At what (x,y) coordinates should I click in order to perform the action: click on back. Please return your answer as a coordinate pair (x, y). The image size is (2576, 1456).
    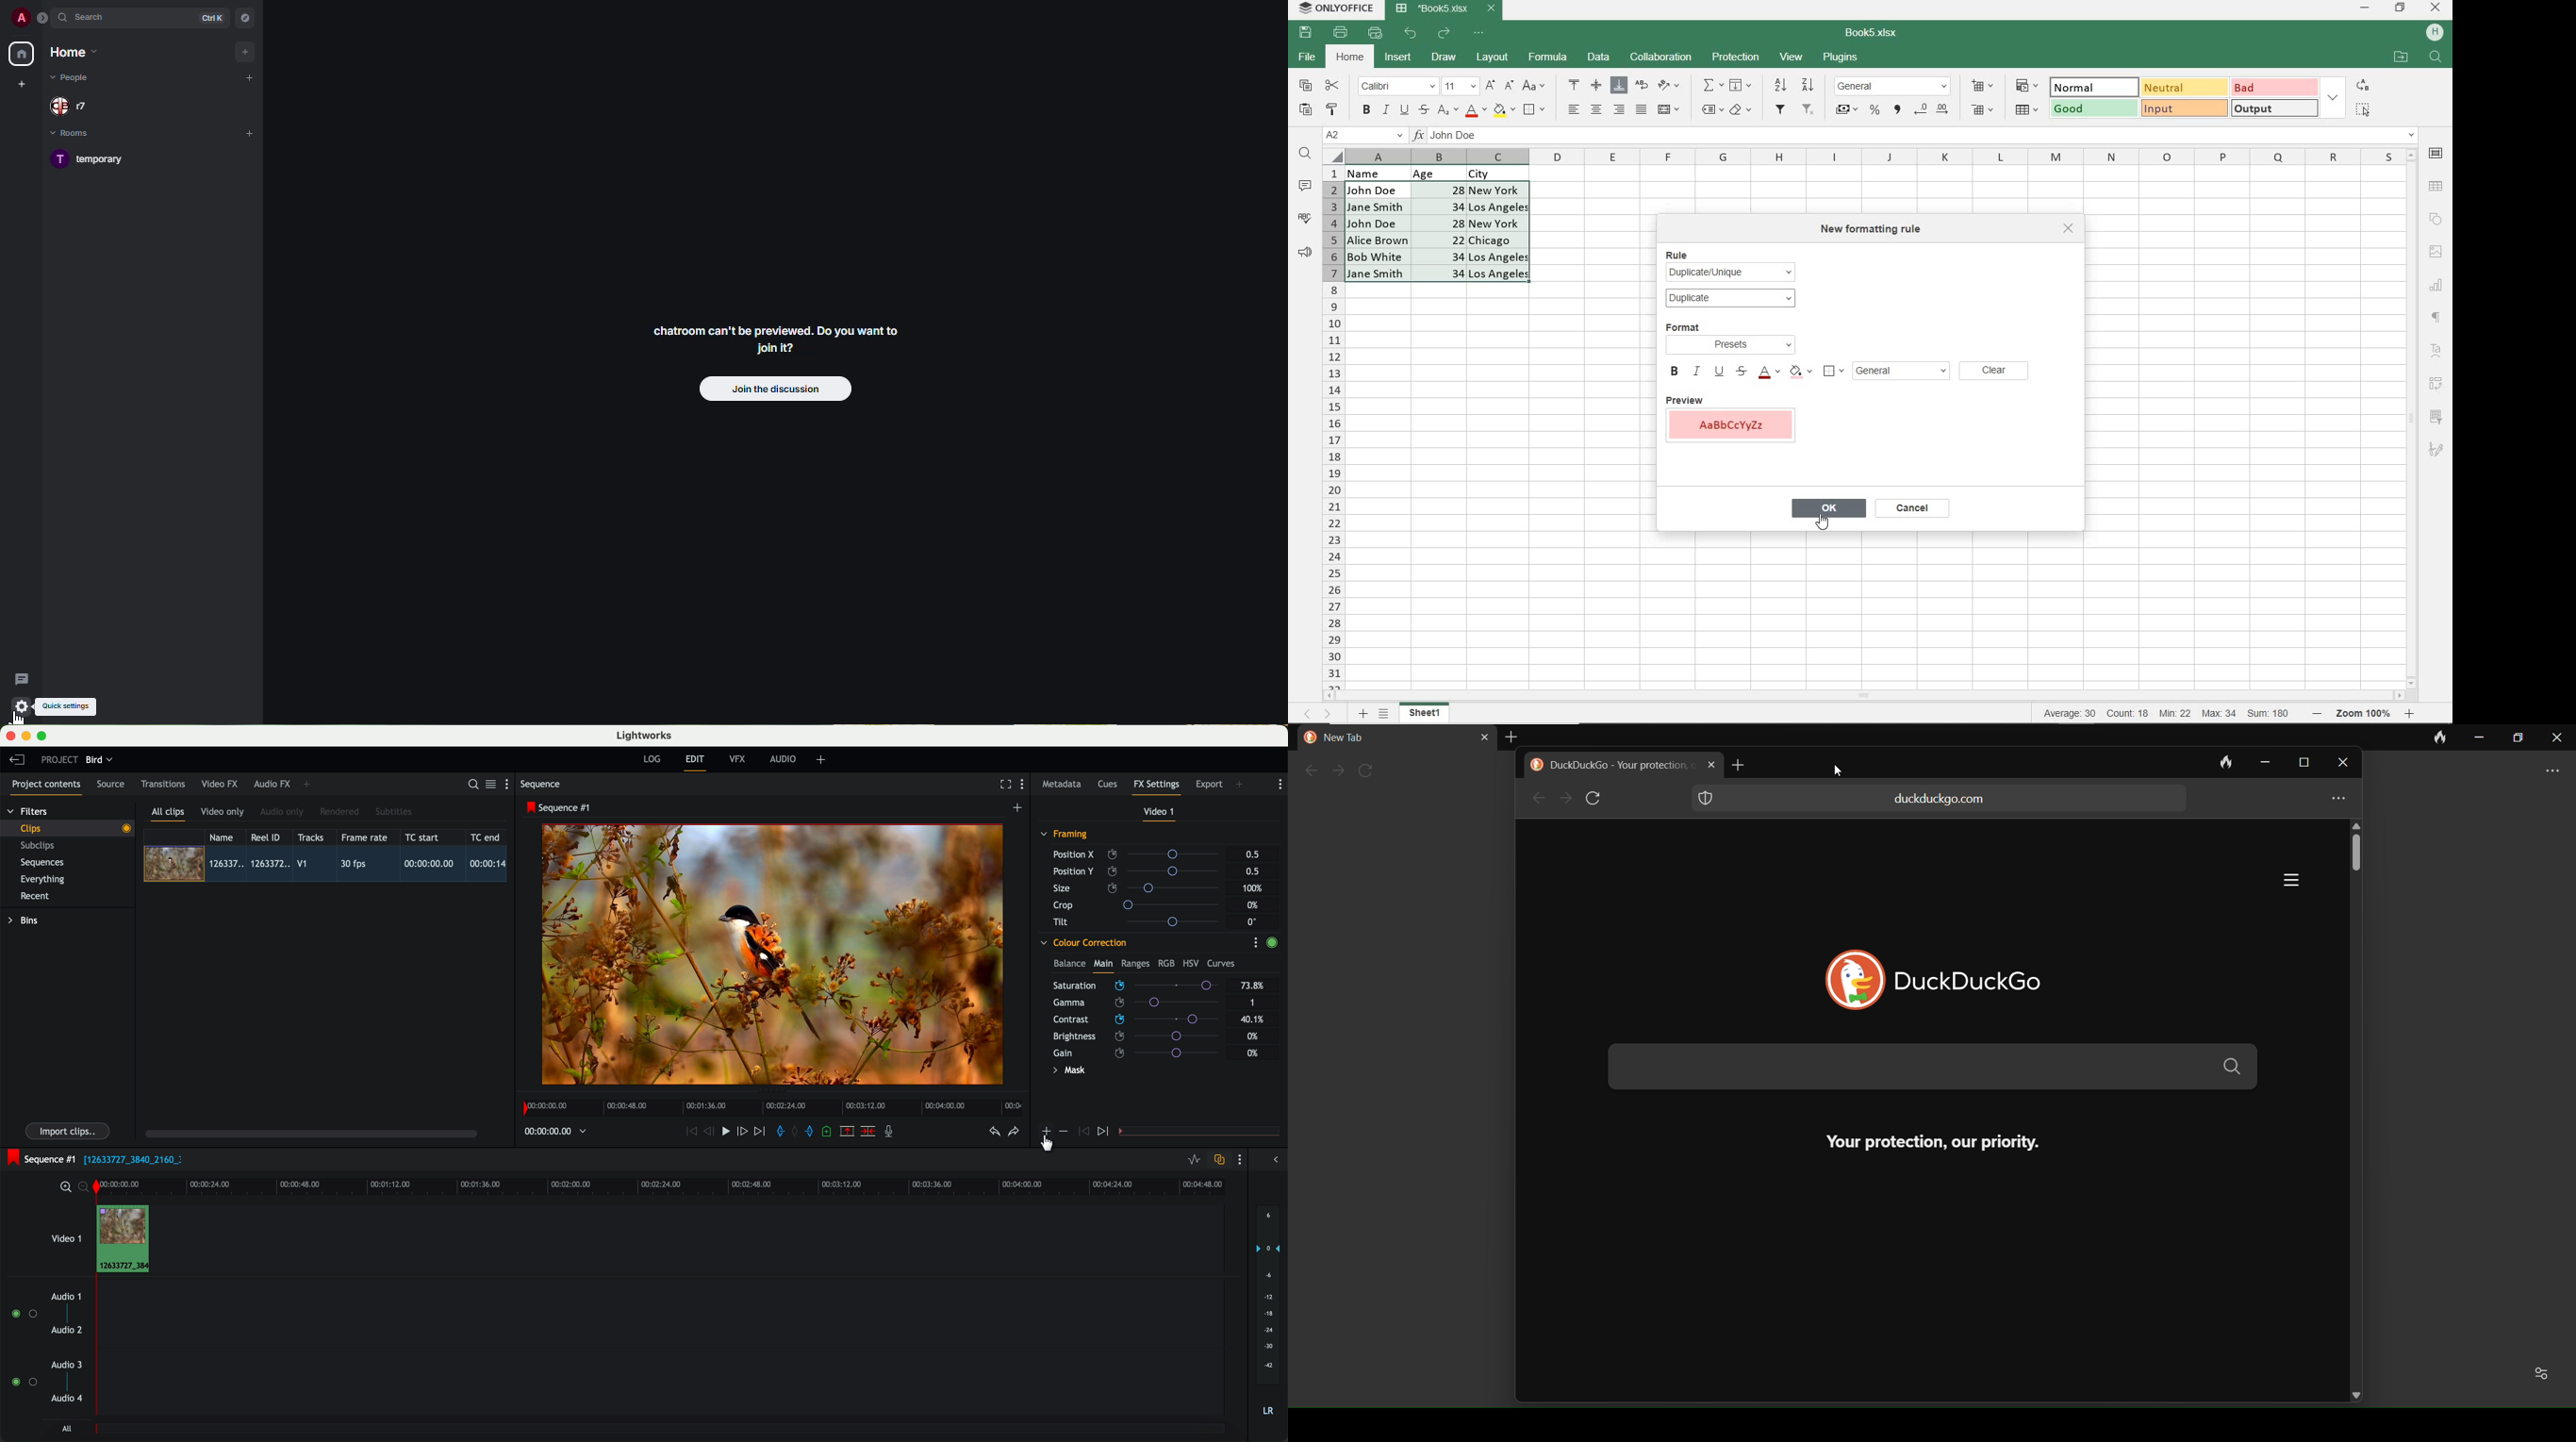
    Looking at the image, I should click on (1307, 772).